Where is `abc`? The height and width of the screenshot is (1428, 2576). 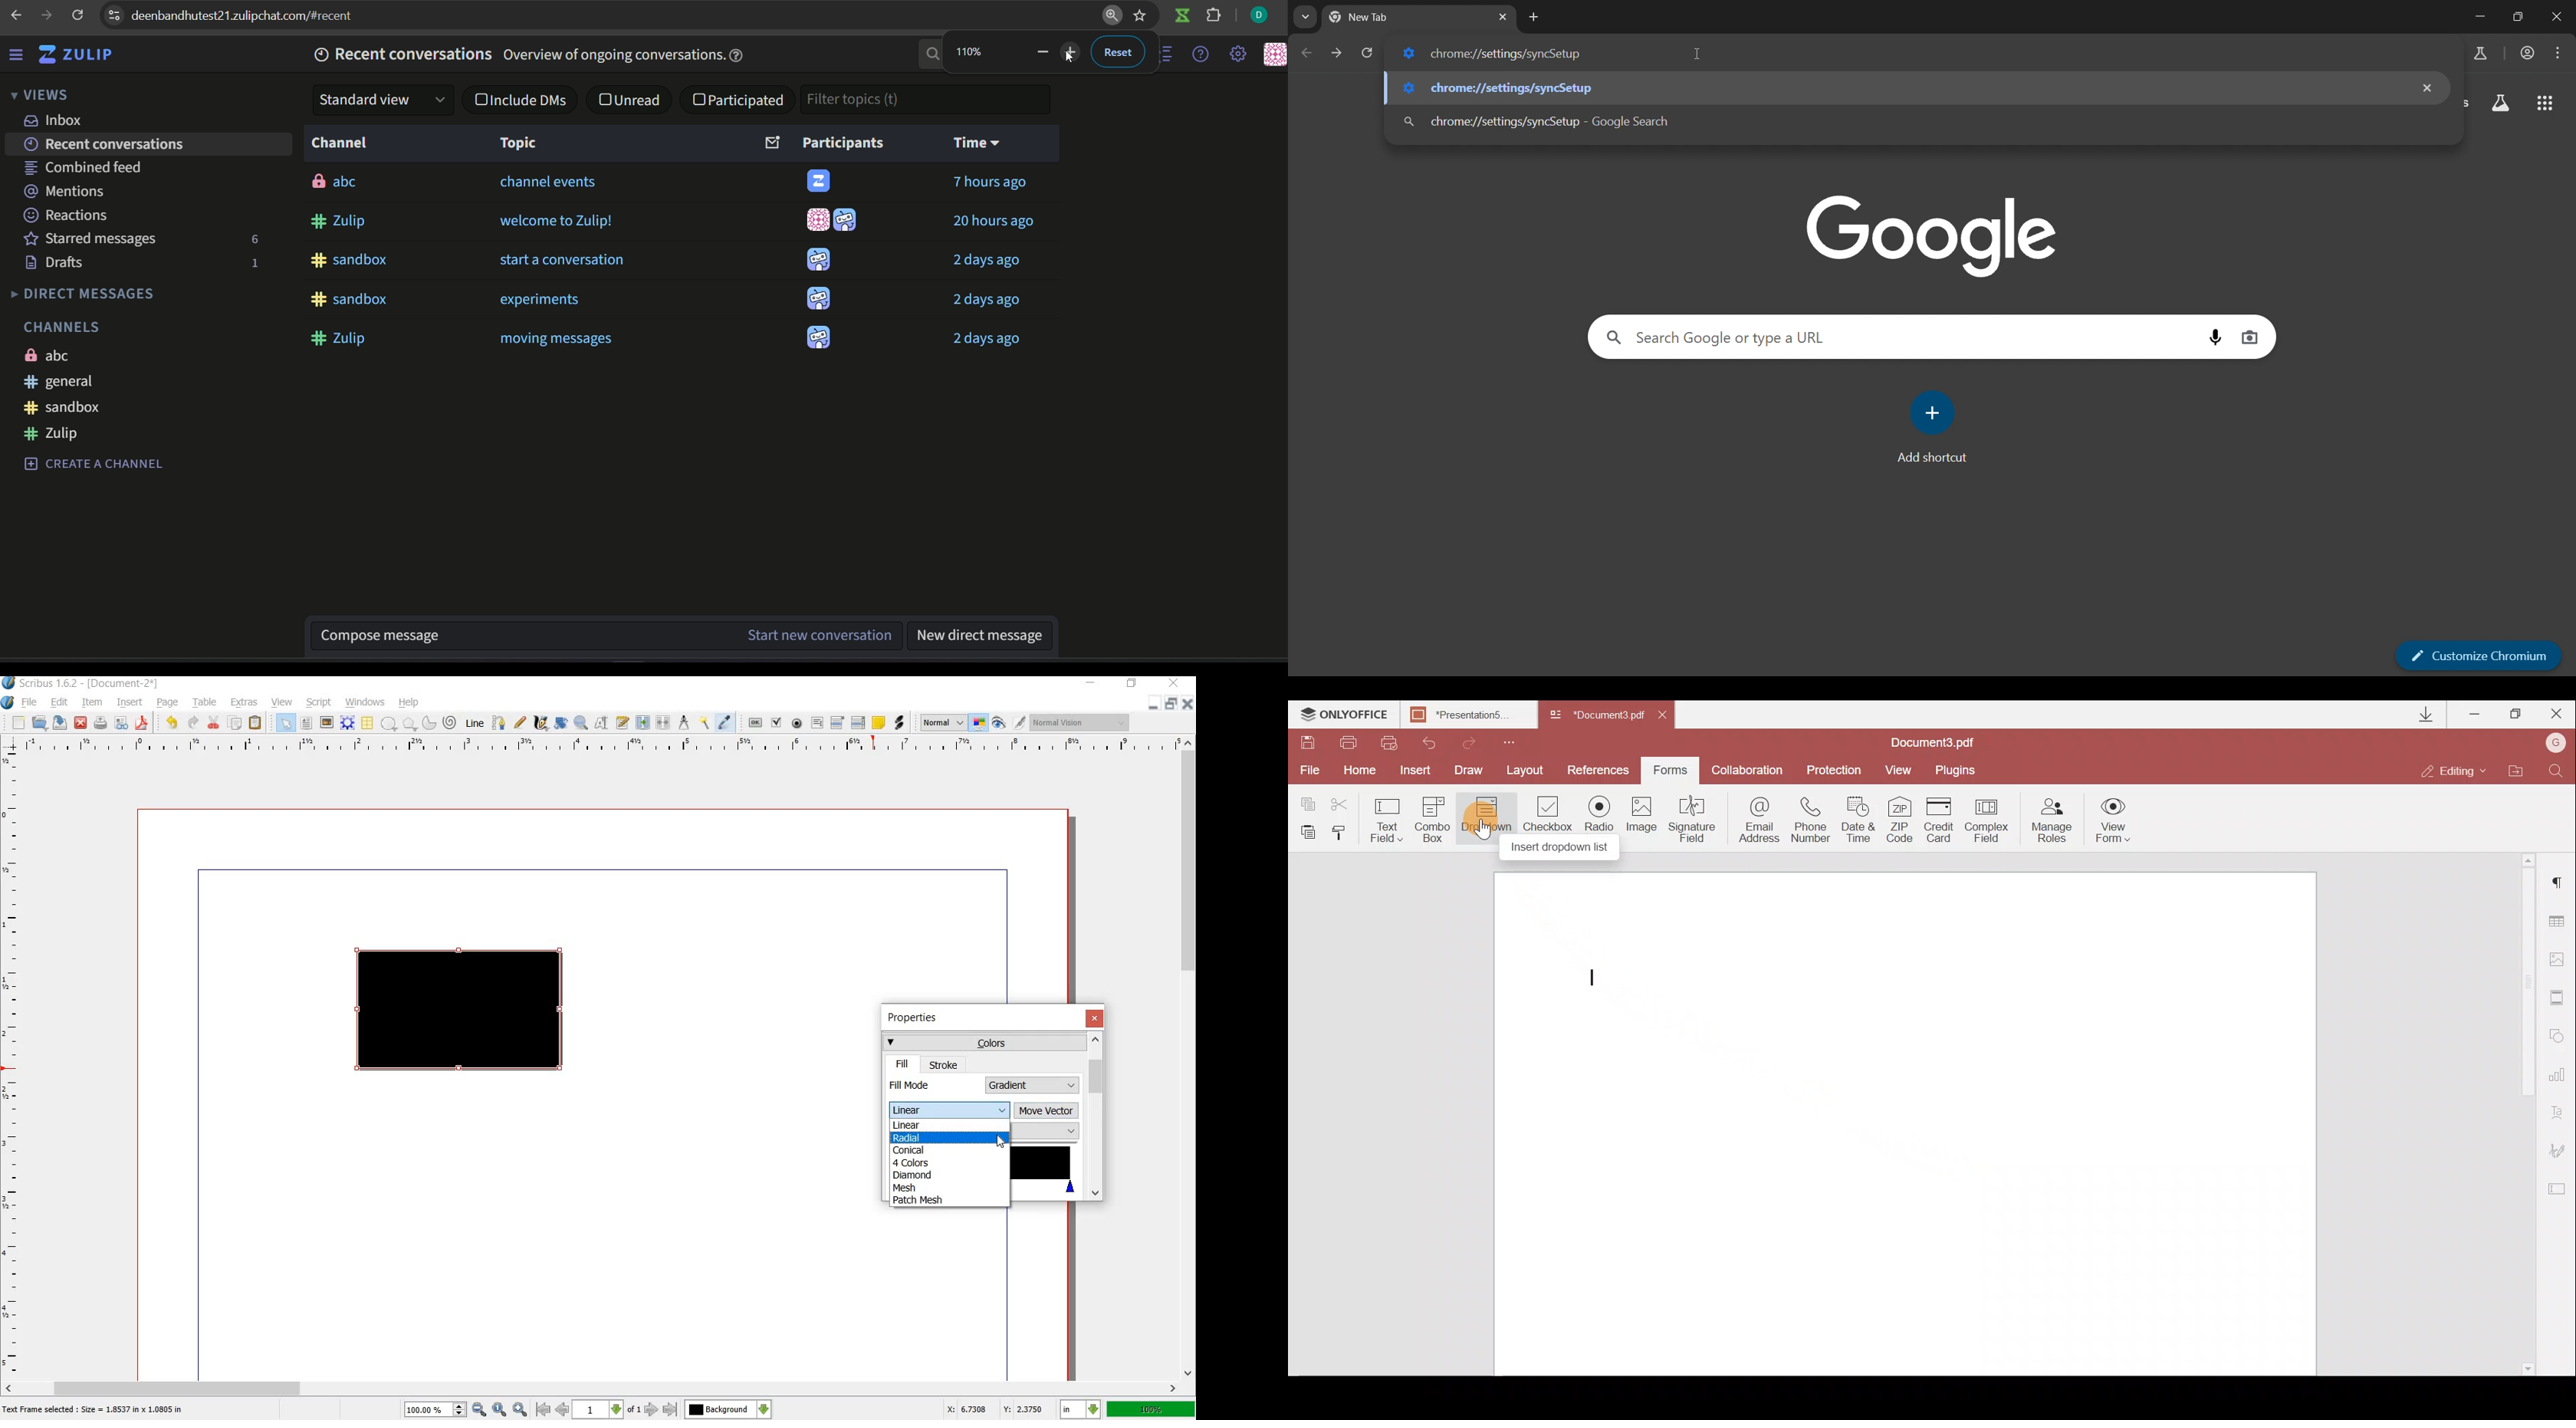 abc is located at coordinates (337, 182).